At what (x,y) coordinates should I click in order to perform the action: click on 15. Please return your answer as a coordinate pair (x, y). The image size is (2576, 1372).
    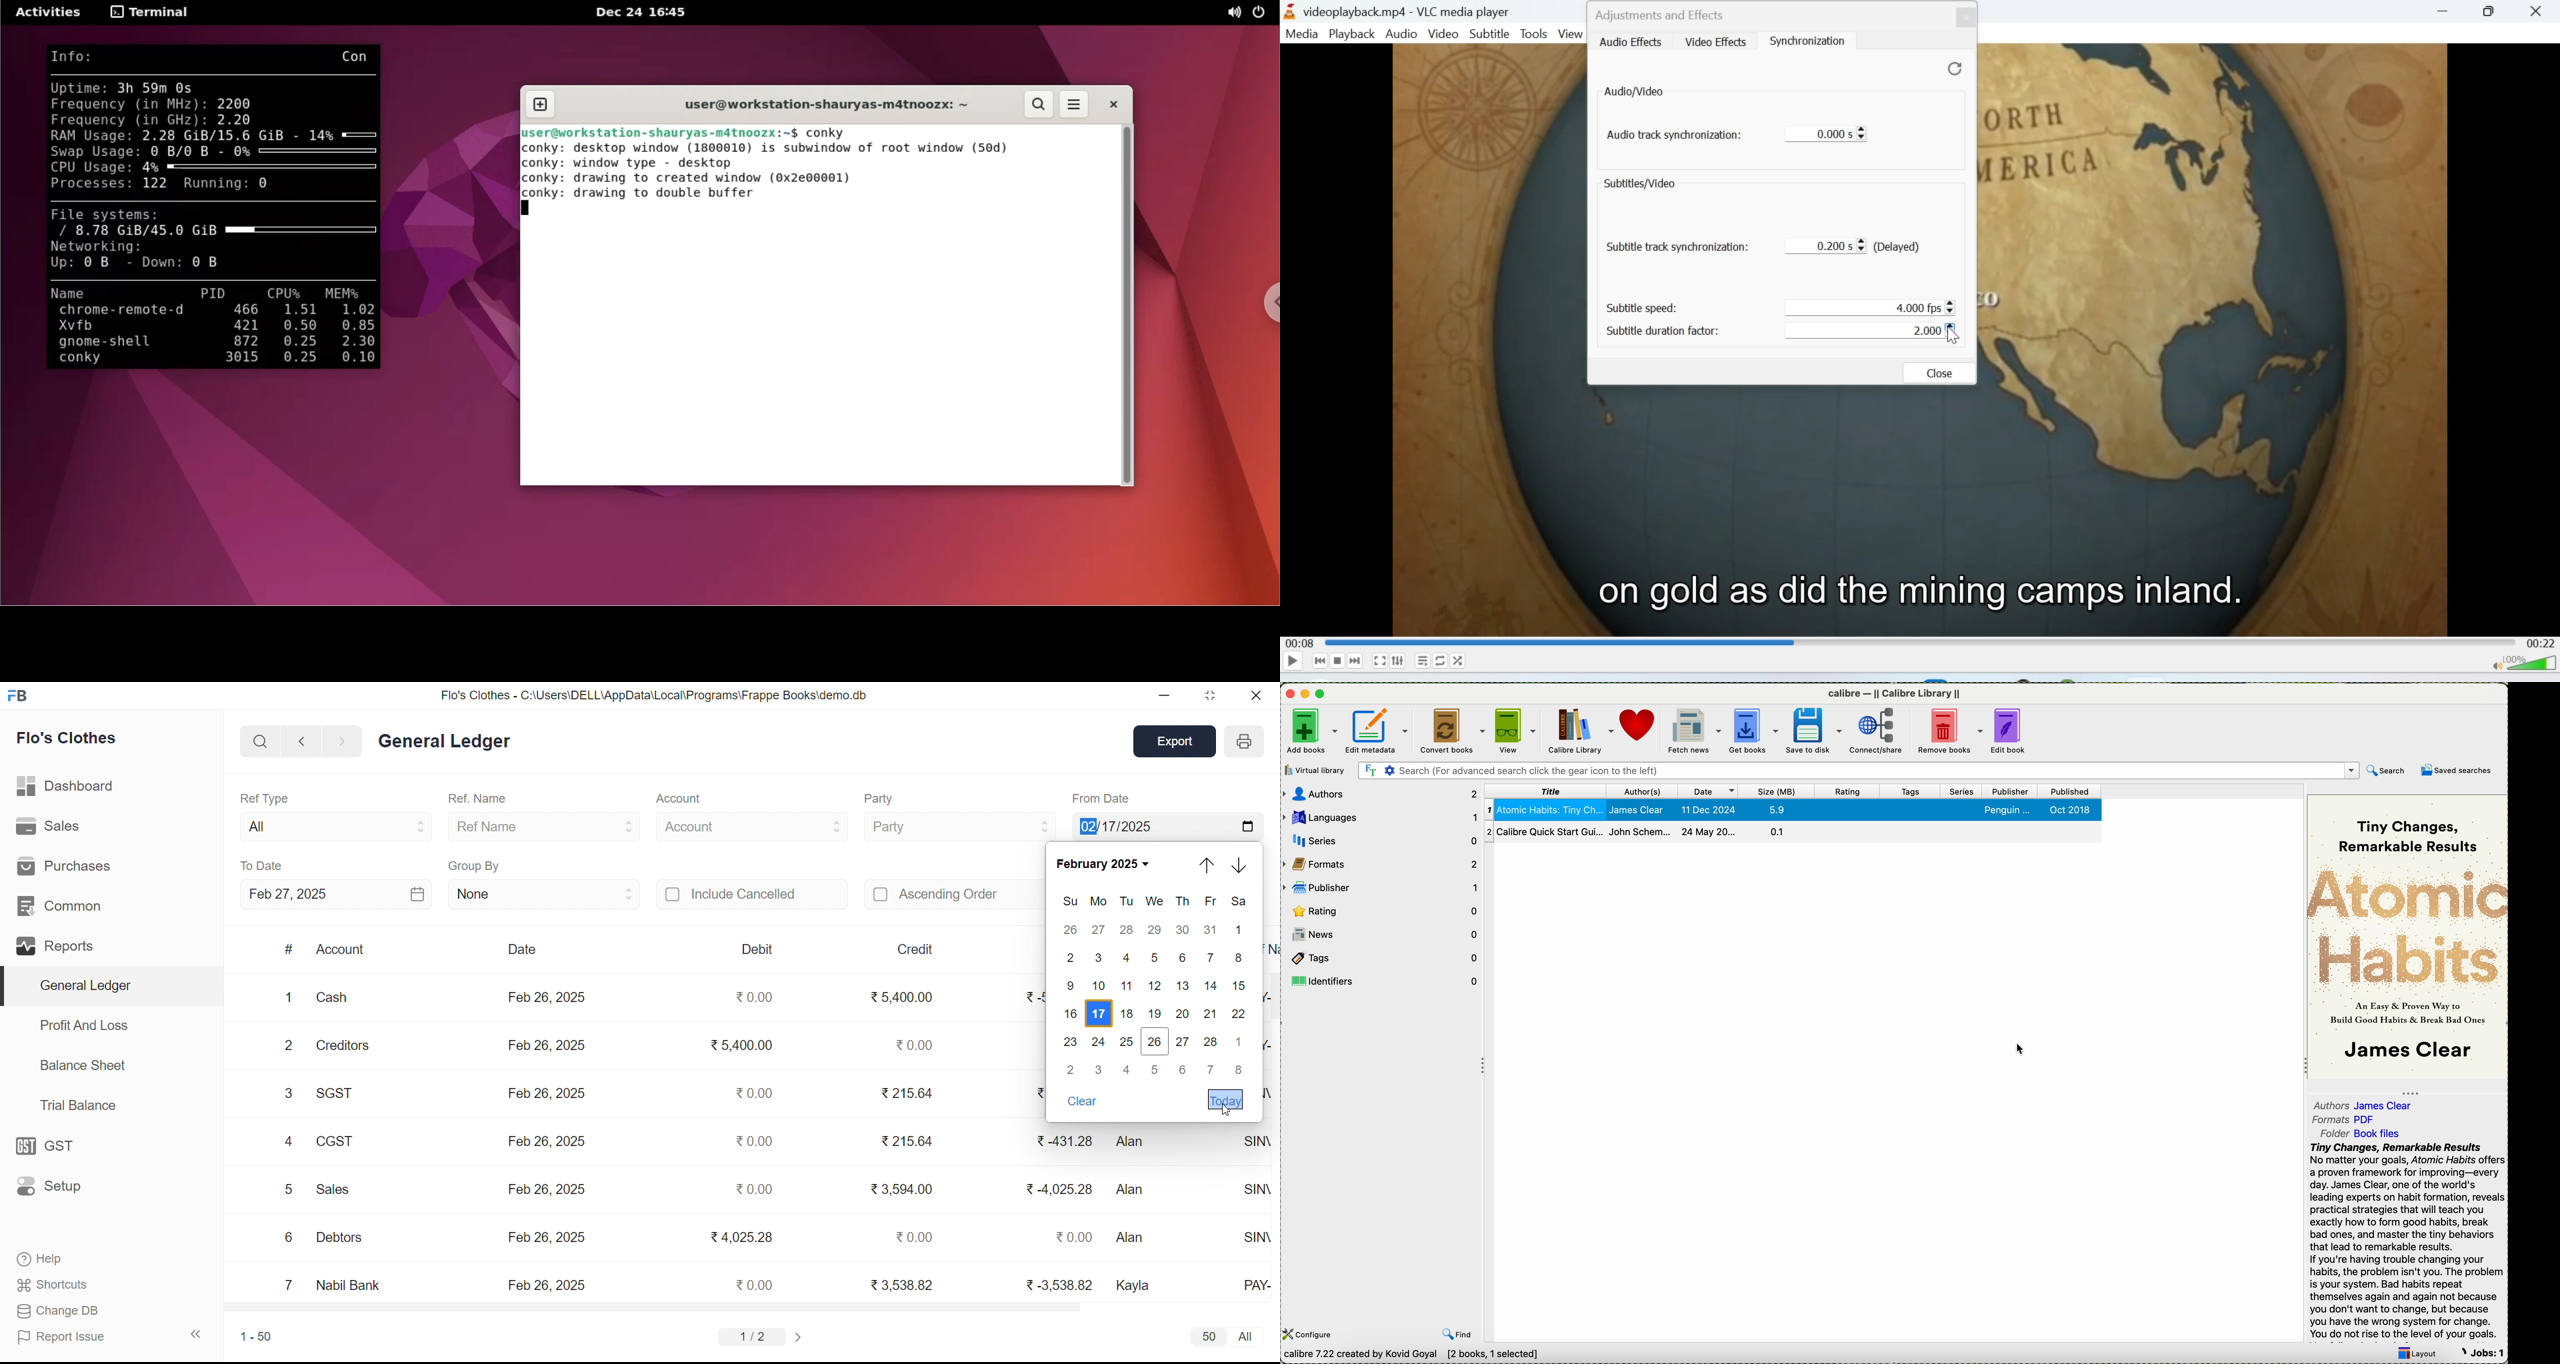
    Looking at the image, I should click on (1239, 985).